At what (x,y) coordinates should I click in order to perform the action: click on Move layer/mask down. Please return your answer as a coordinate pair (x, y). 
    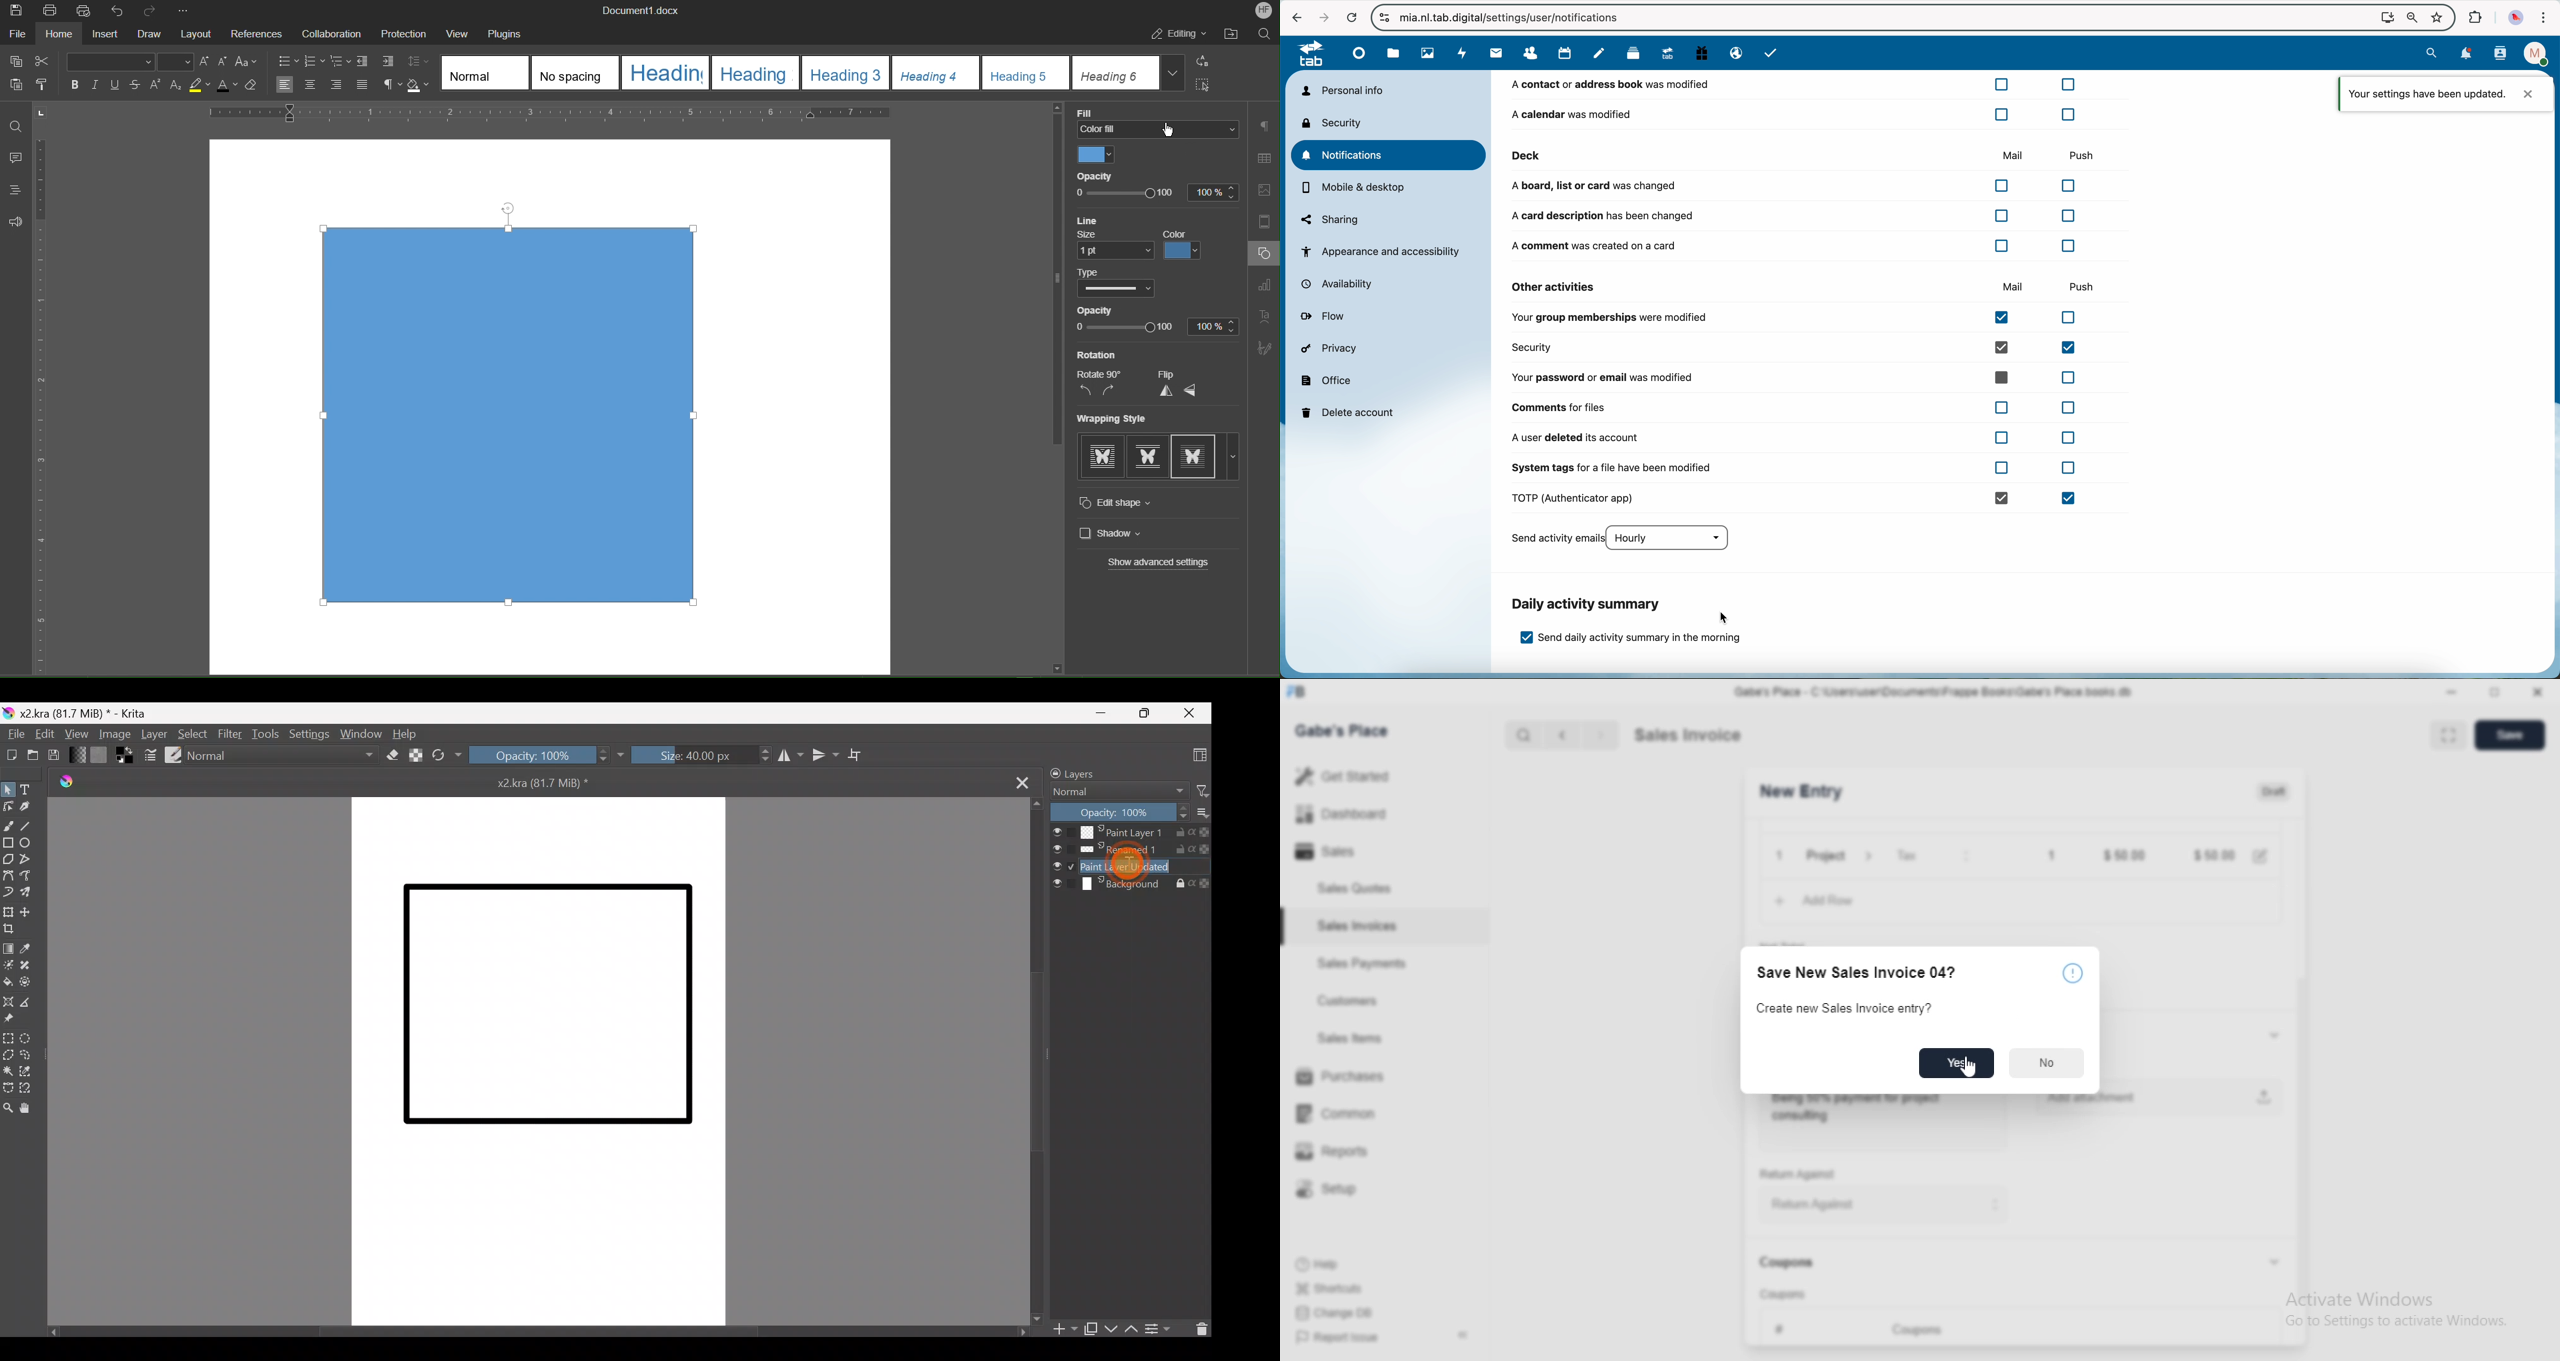
    Looking at the image, I should click on (1113, 1328).